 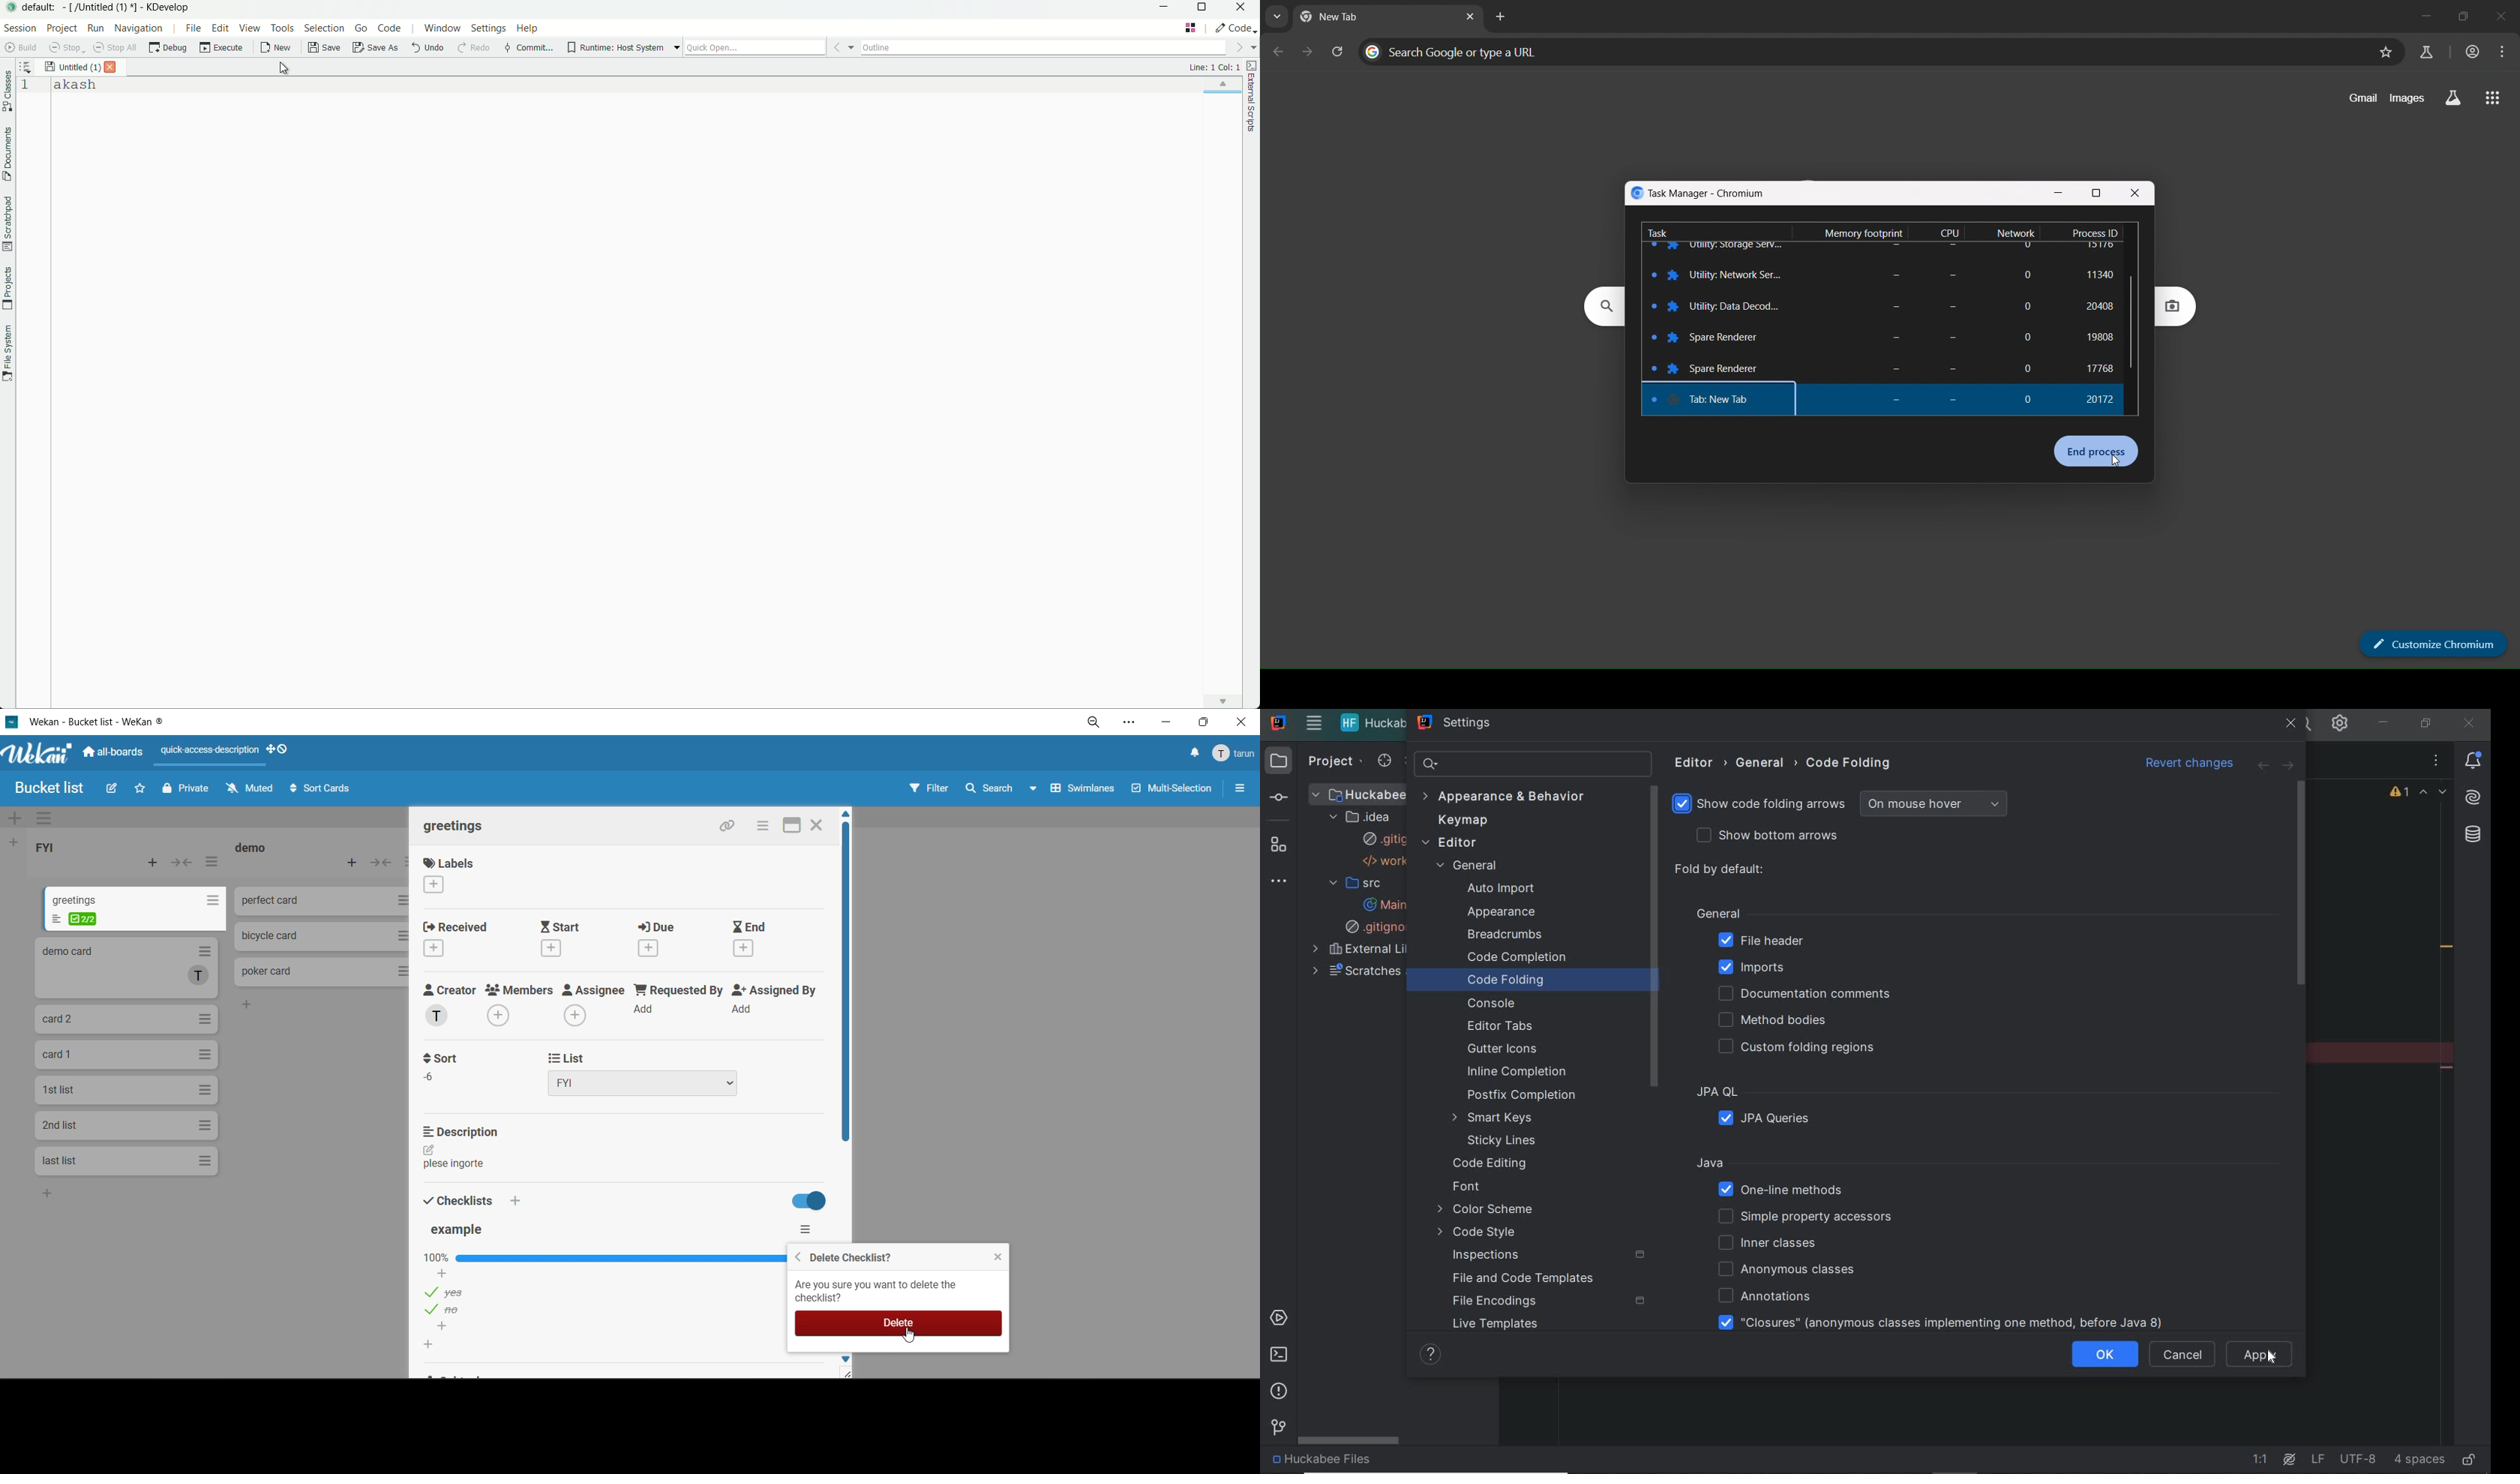 I want to click on search tab, so click(x=1278, y=19).